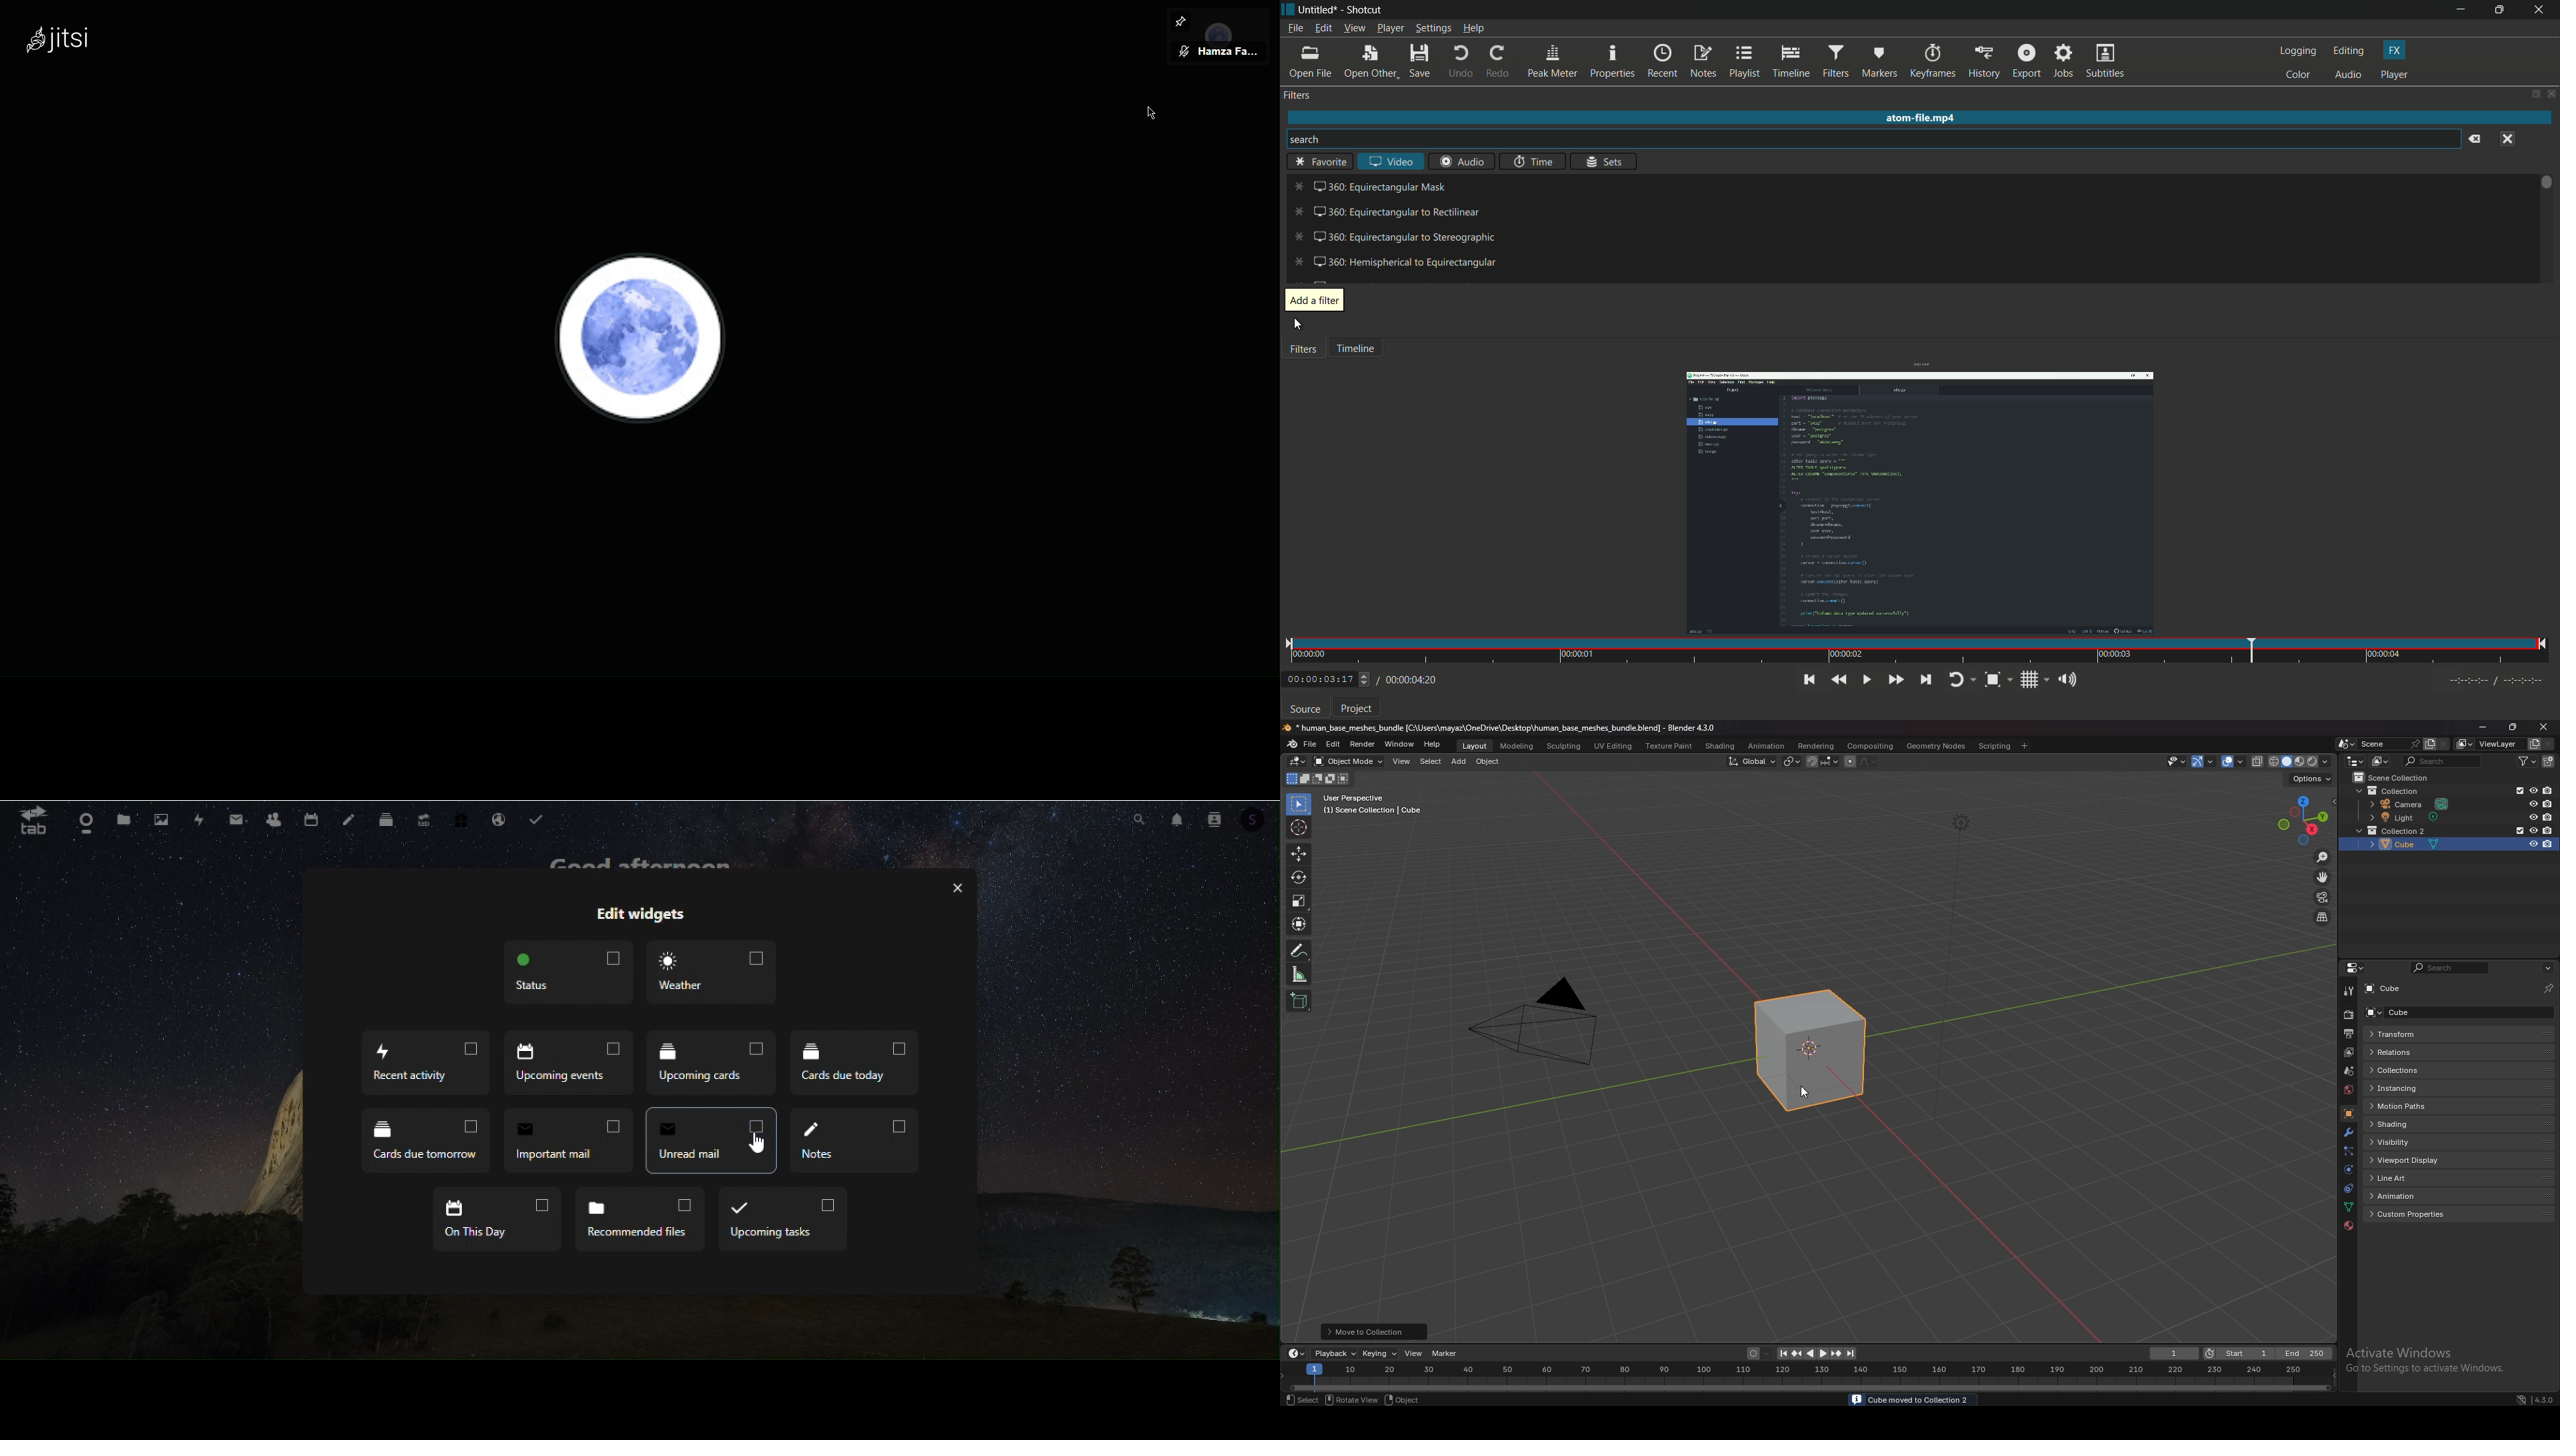  What do you see at coordinates (1925, 679) in the screenshot?
I see `skip to the next point` at bounding box center [1925, 679].